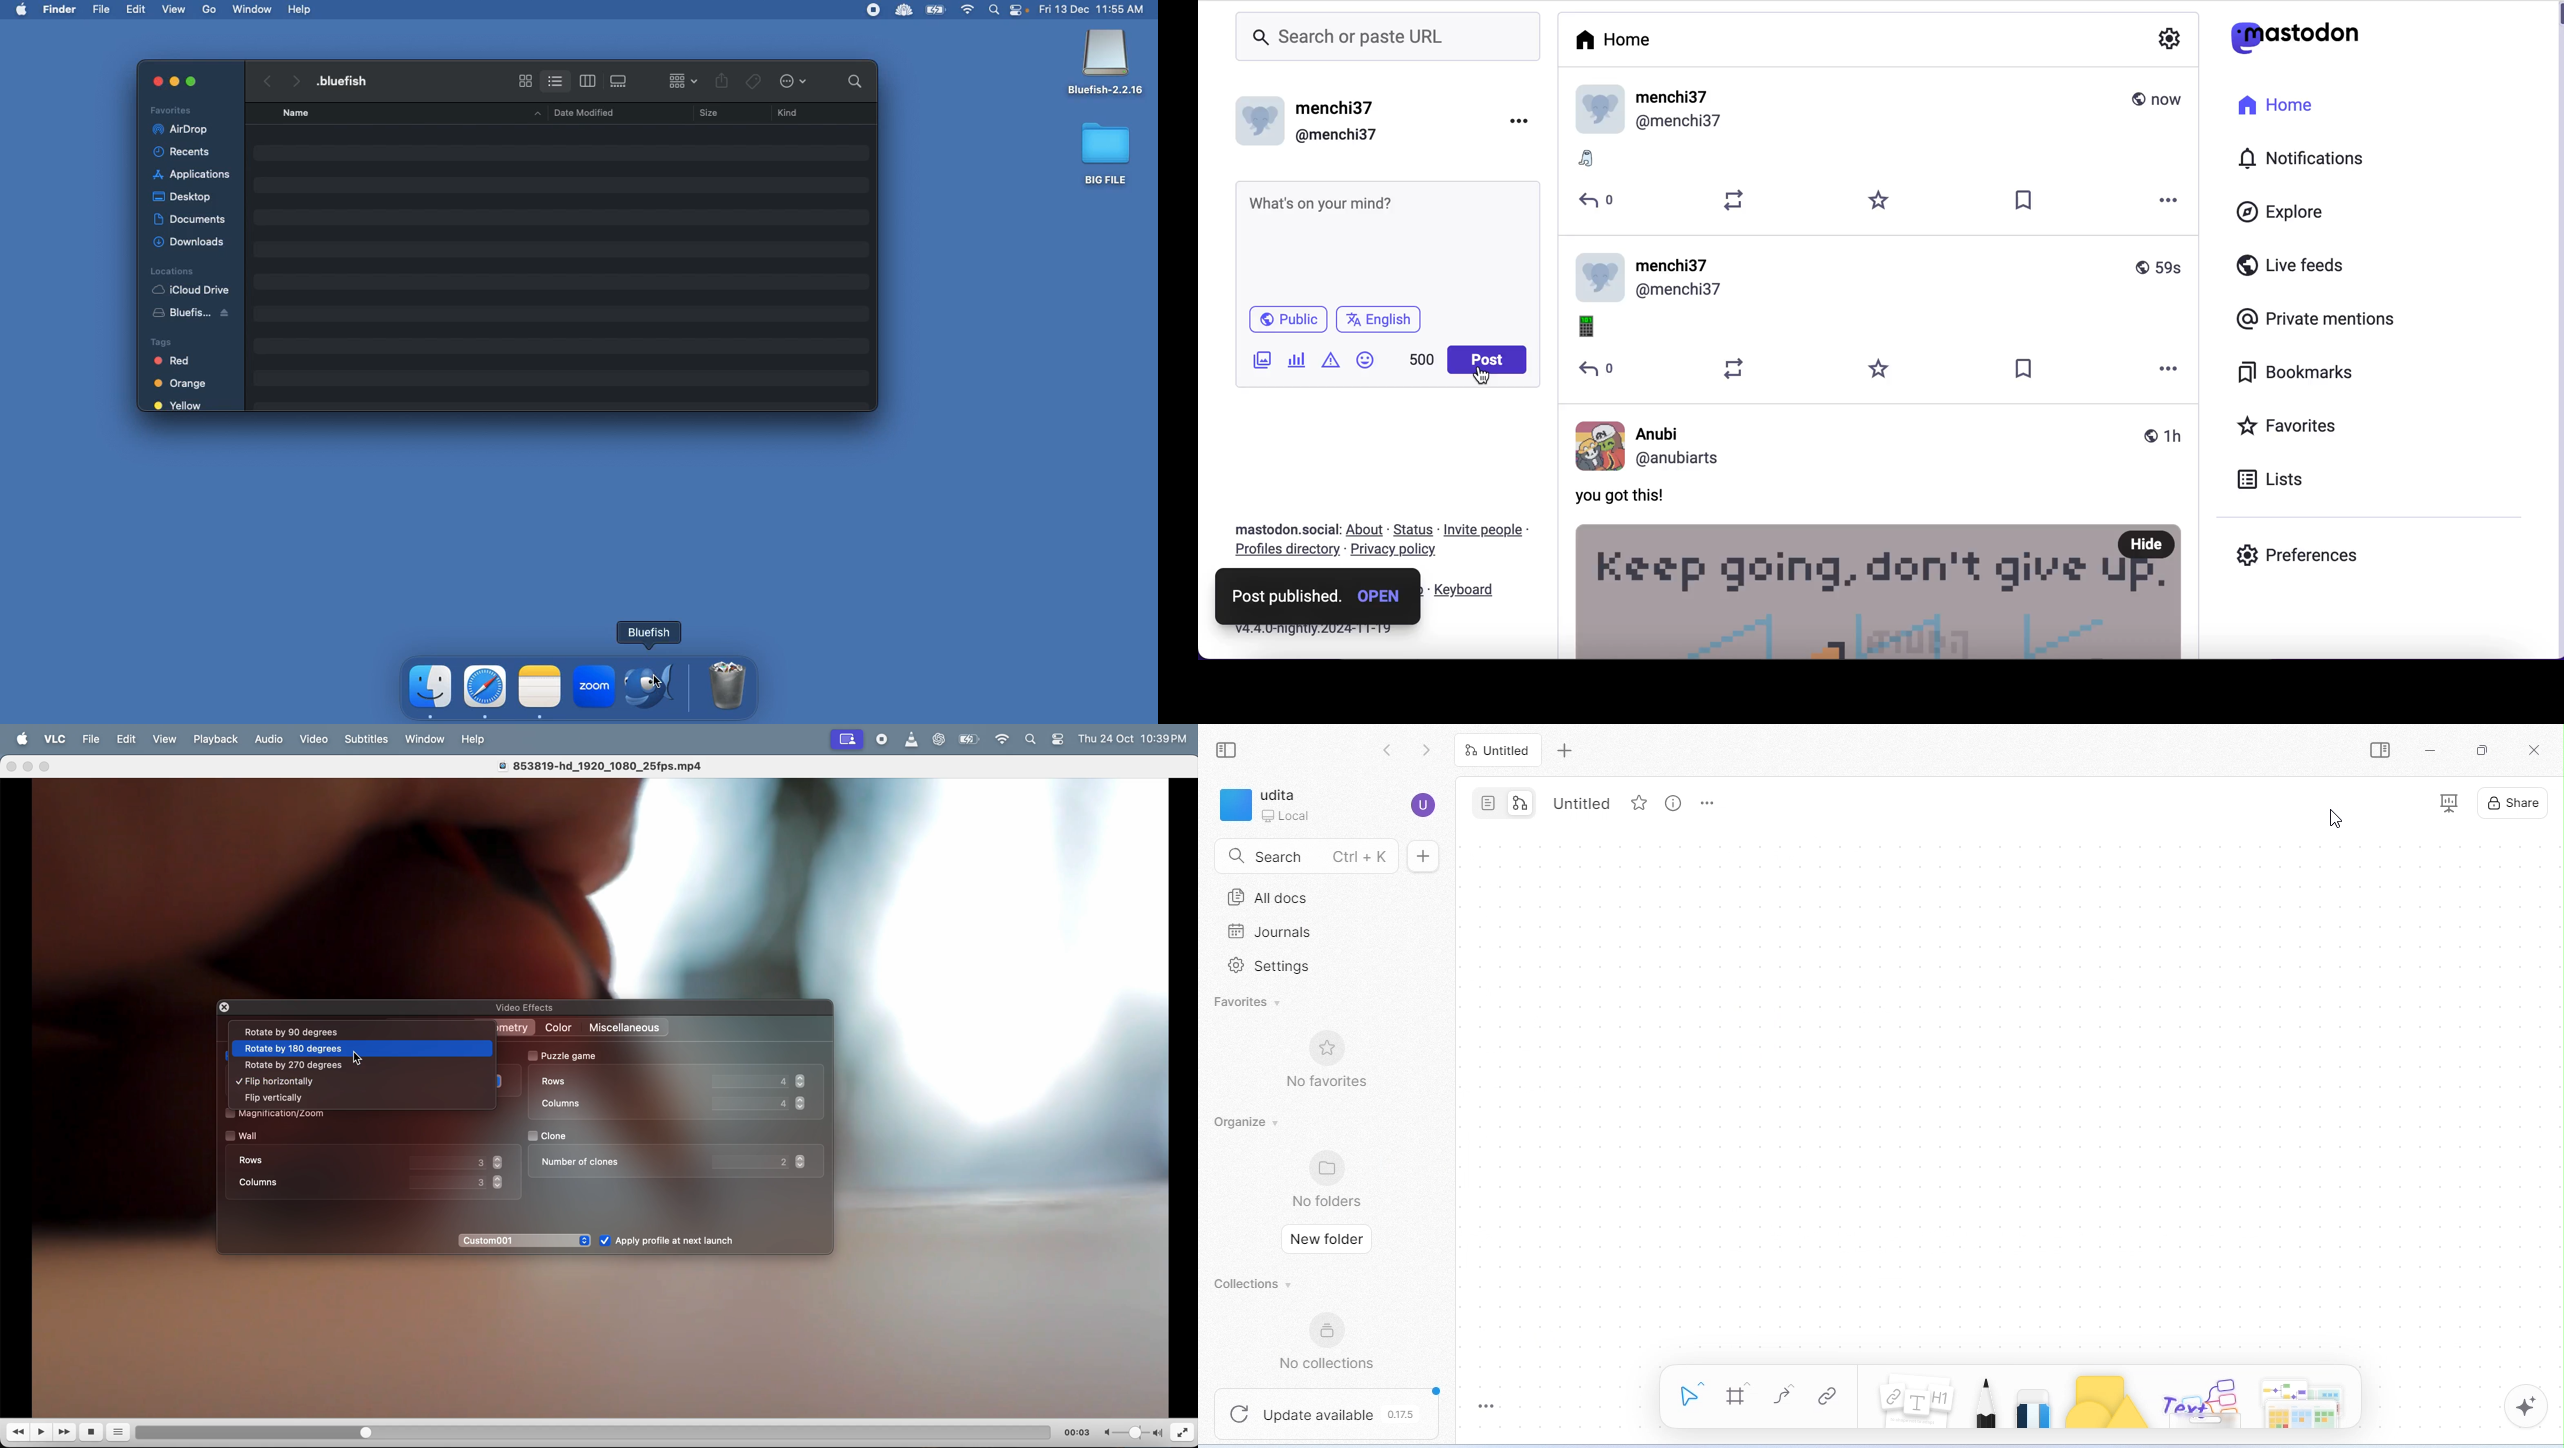 The width and height of the screenshot is (2576, 1456). I want to click on Search, so click(995, 11).